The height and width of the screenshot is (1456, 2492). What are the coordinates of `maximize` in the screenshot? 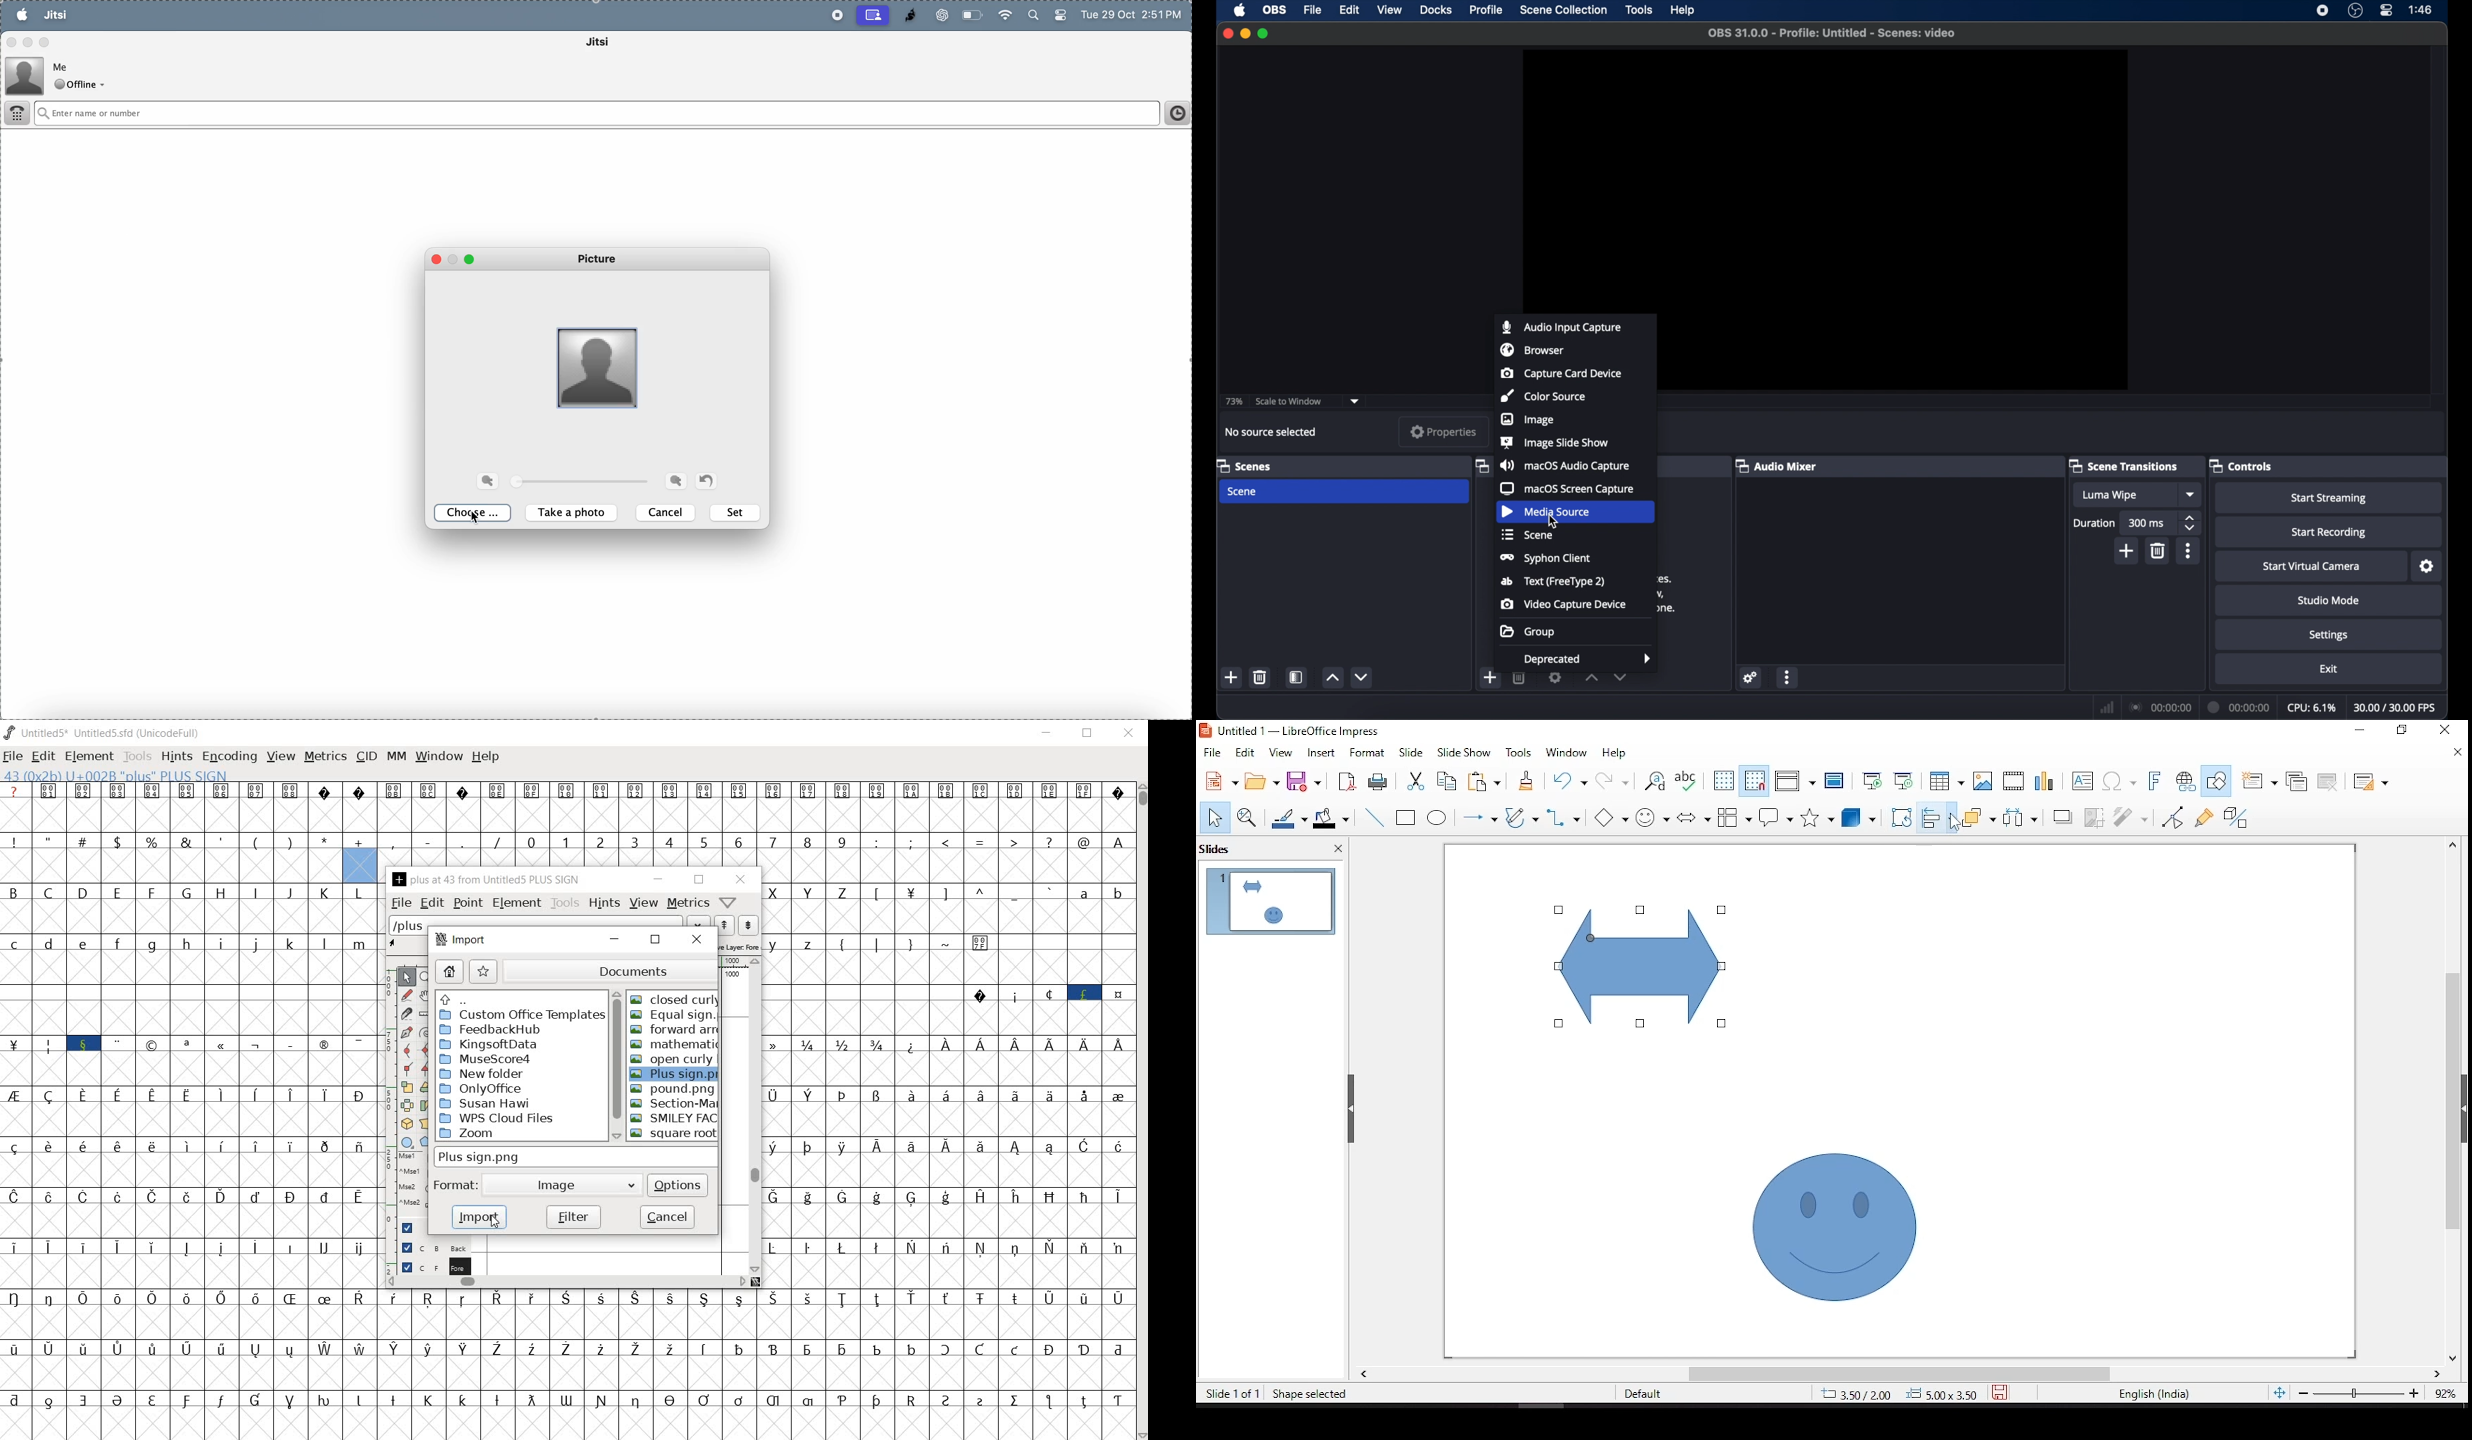 It's located at (1264, 33).